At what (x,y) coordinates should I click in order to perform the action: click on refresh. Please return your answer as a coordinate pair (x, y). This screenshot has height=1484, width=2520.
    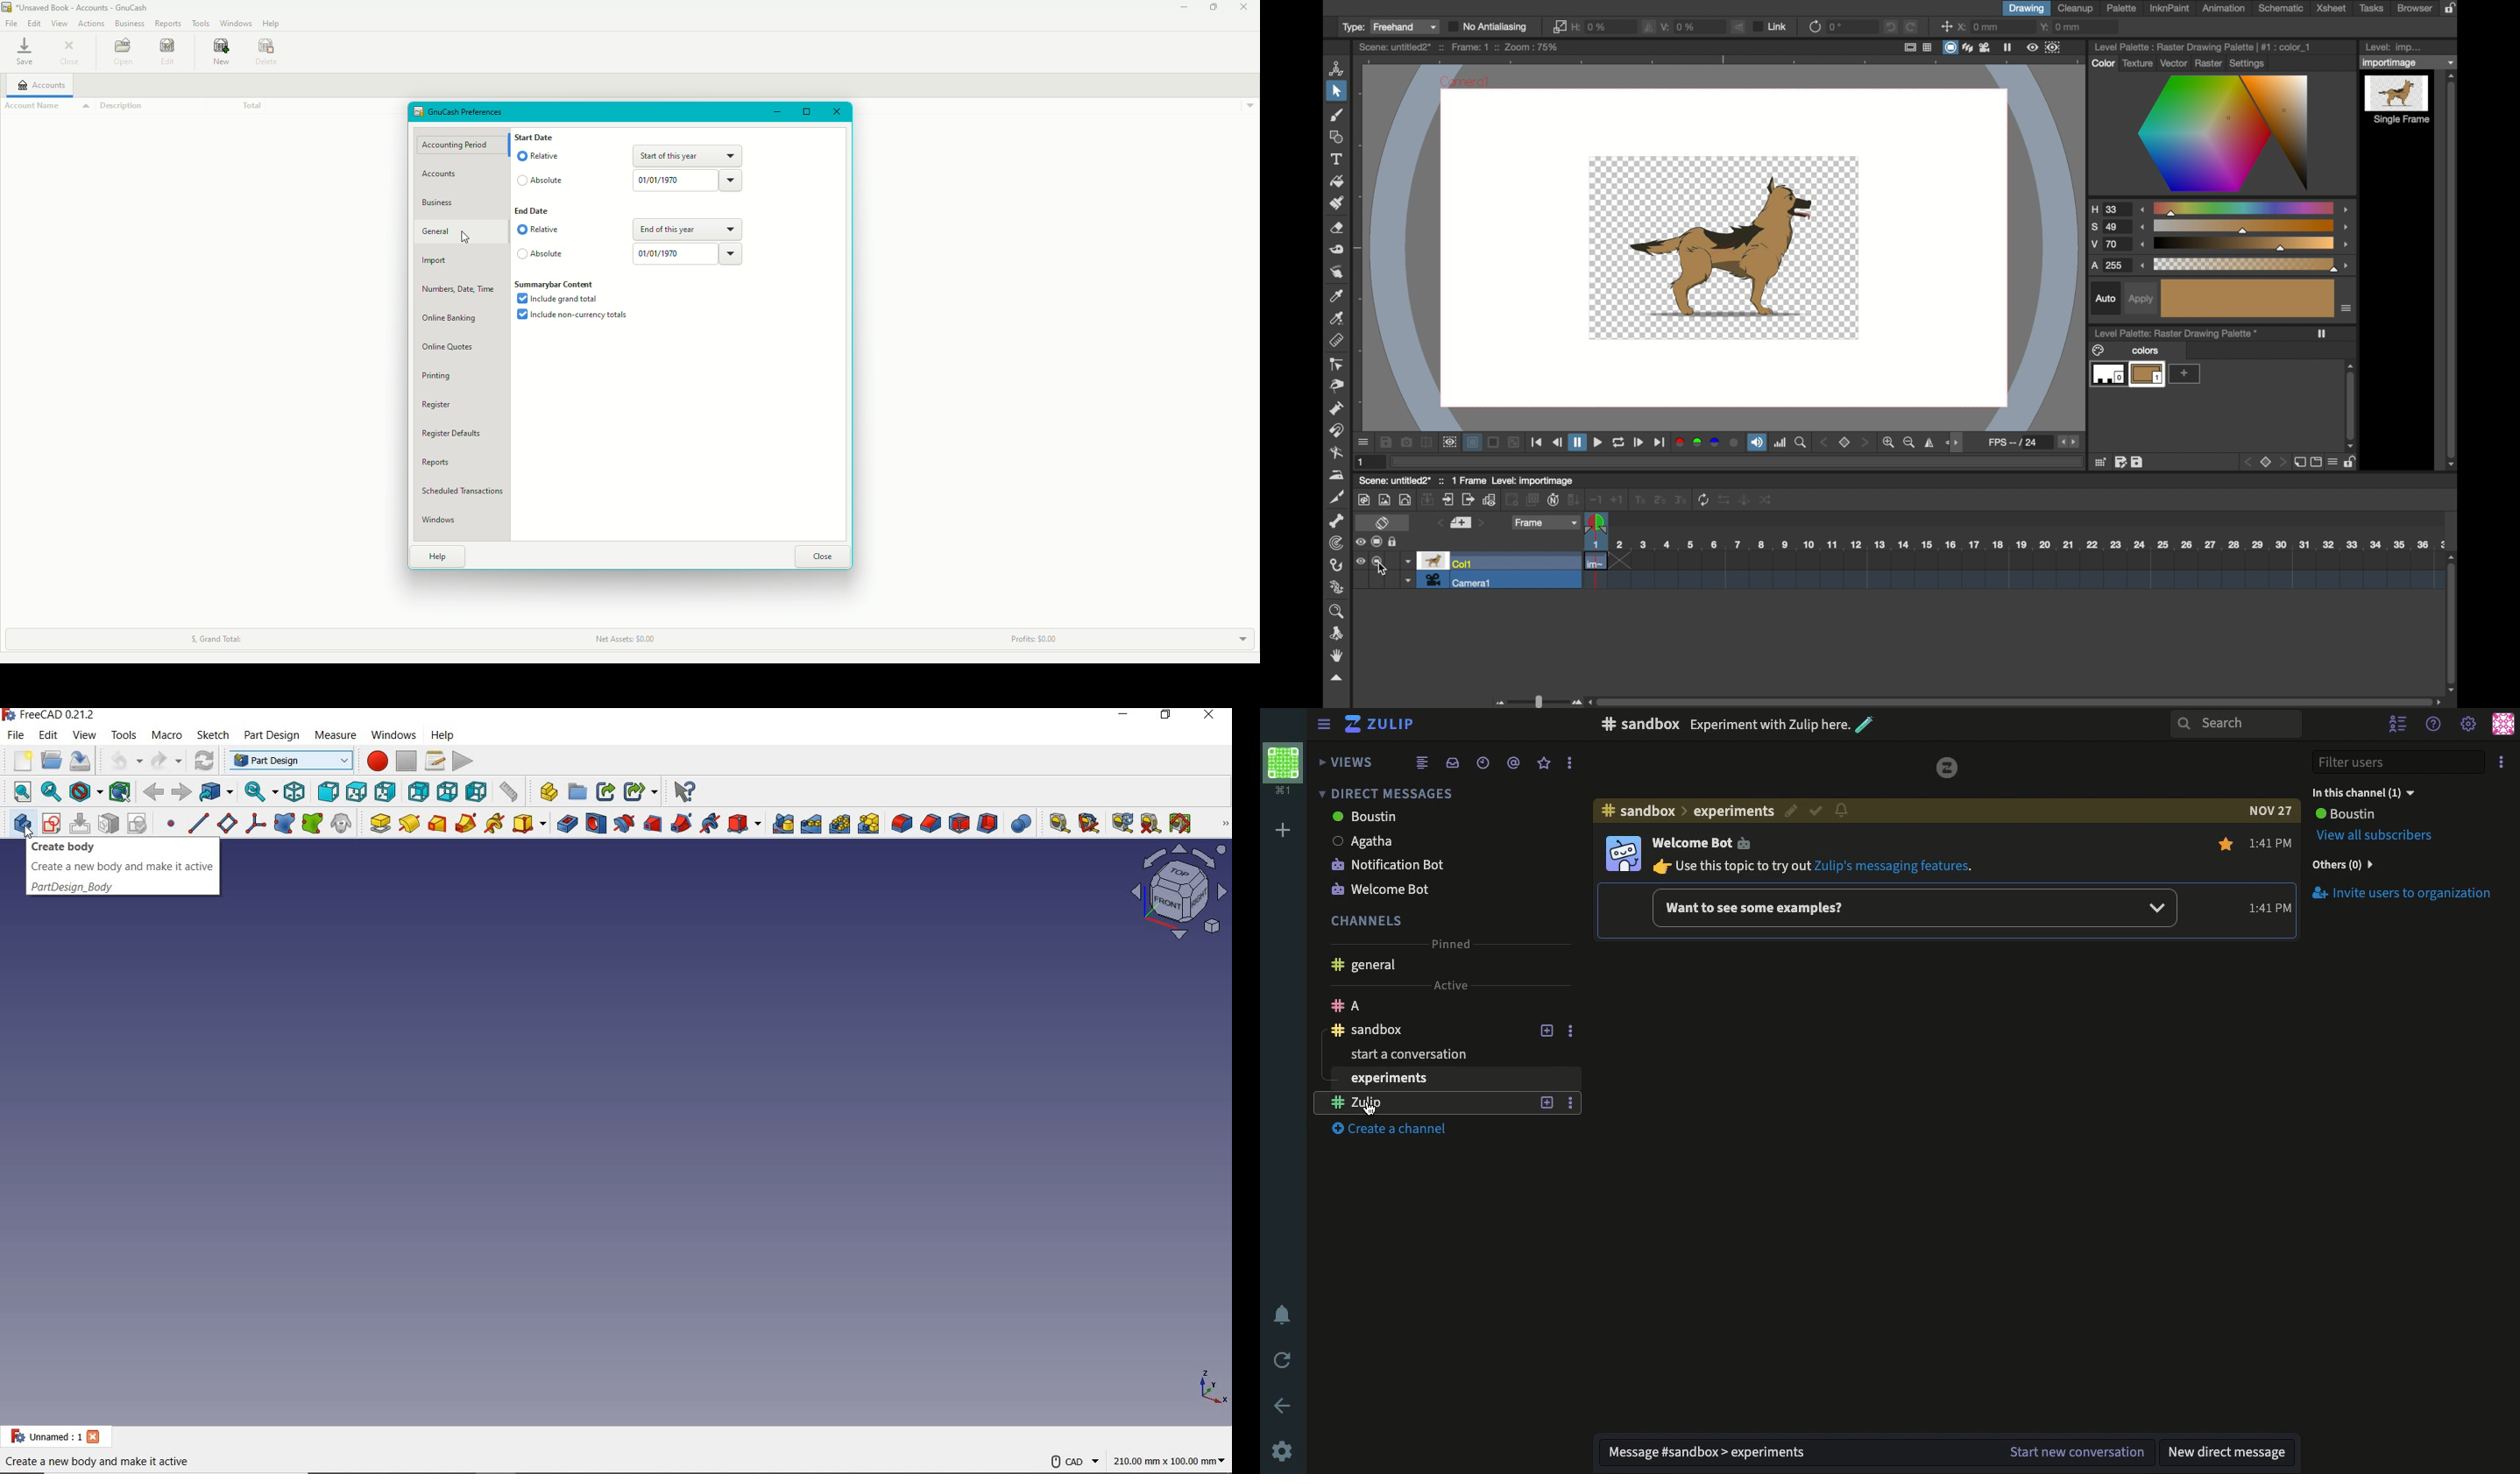
    Looking at the image, I should click on (202, 762).